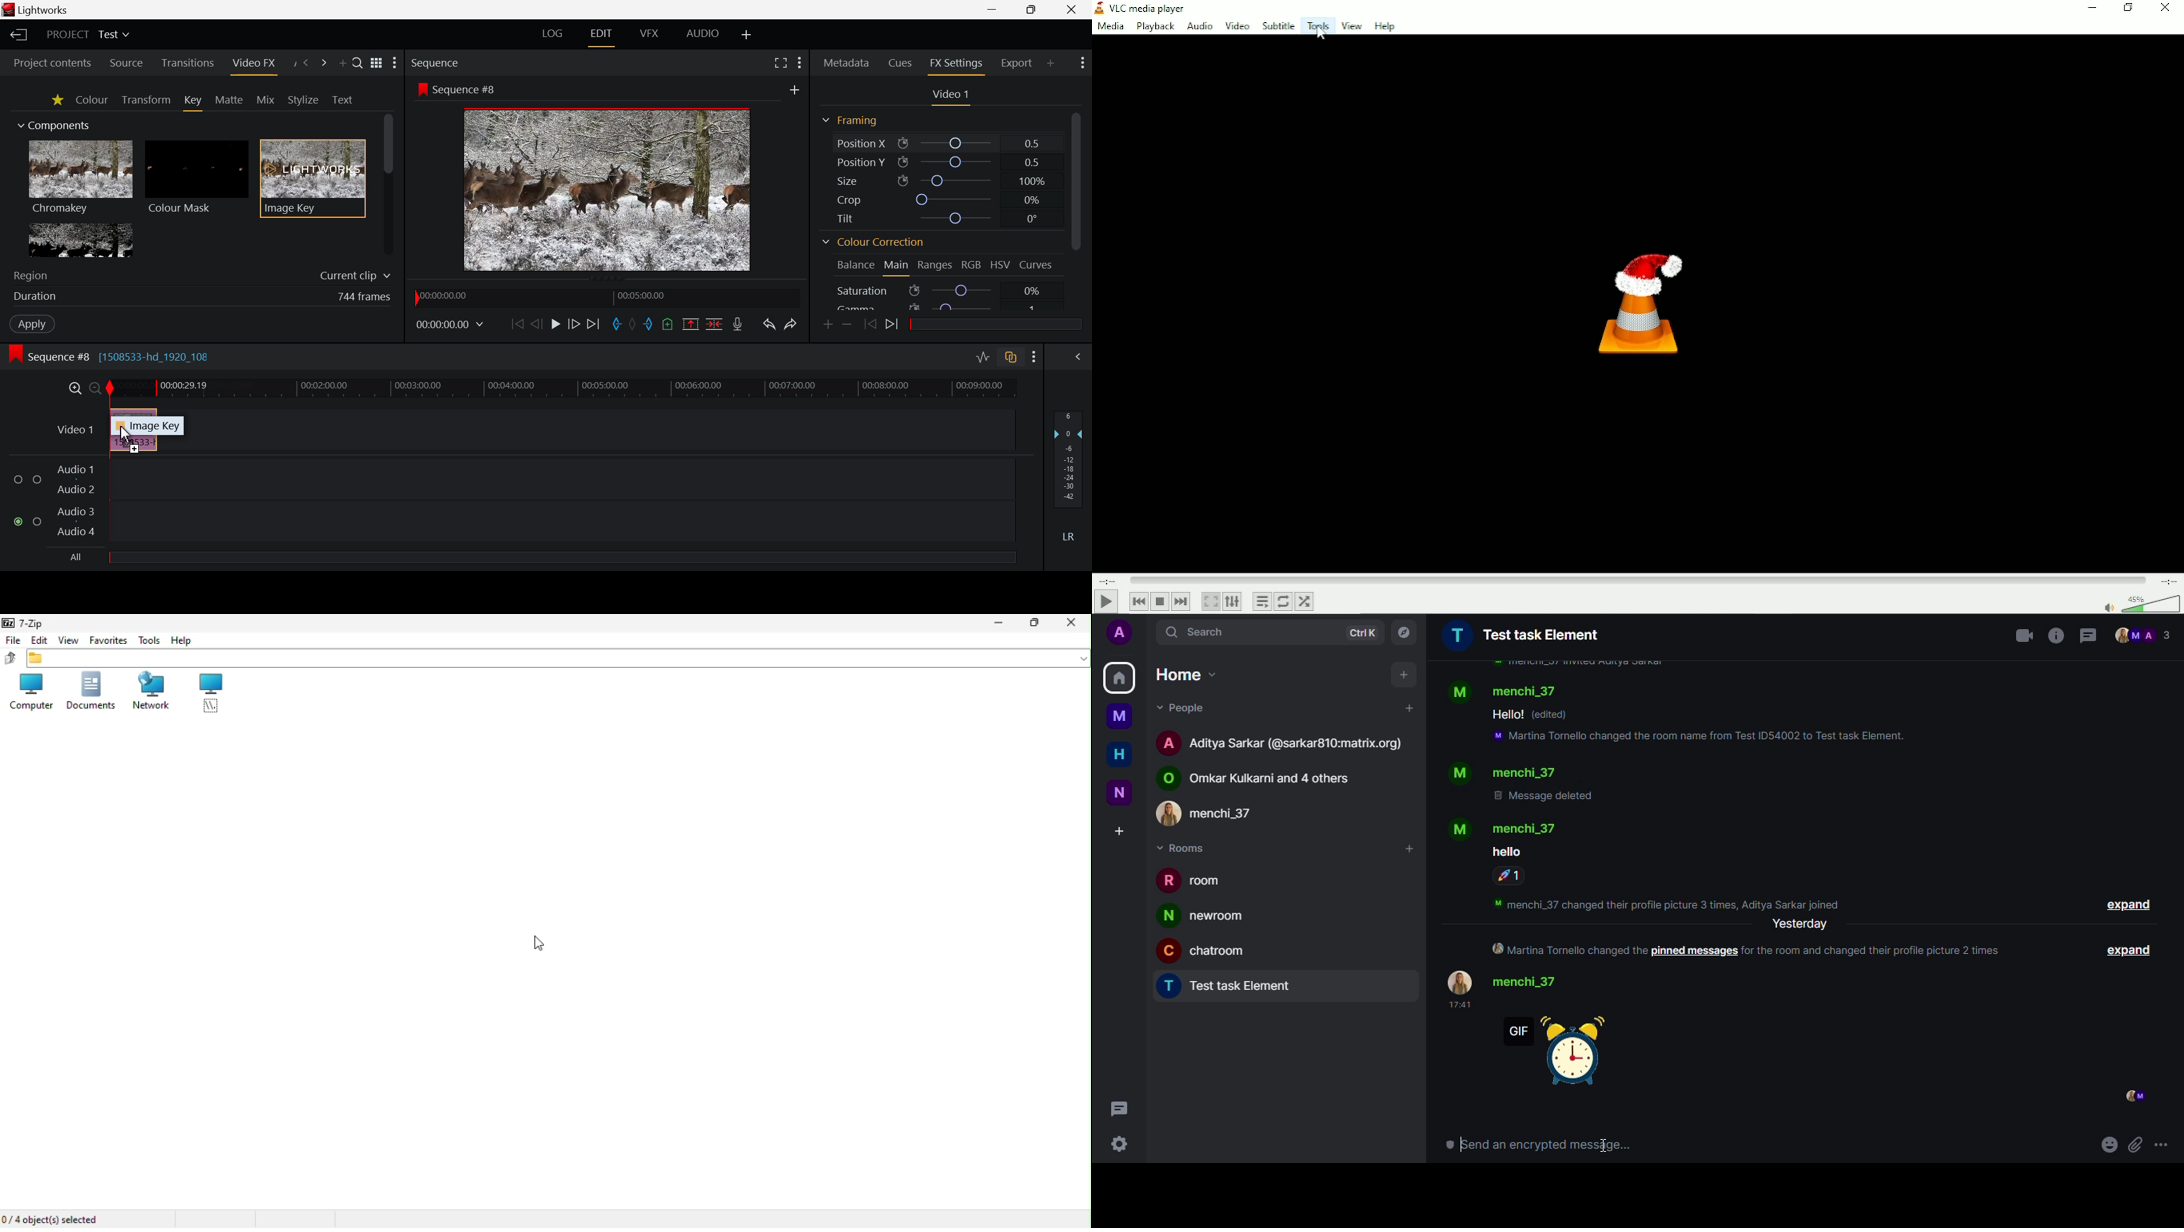 This screenshot has height=1232, width=2184. I want to click on home, so click(1119, 679).